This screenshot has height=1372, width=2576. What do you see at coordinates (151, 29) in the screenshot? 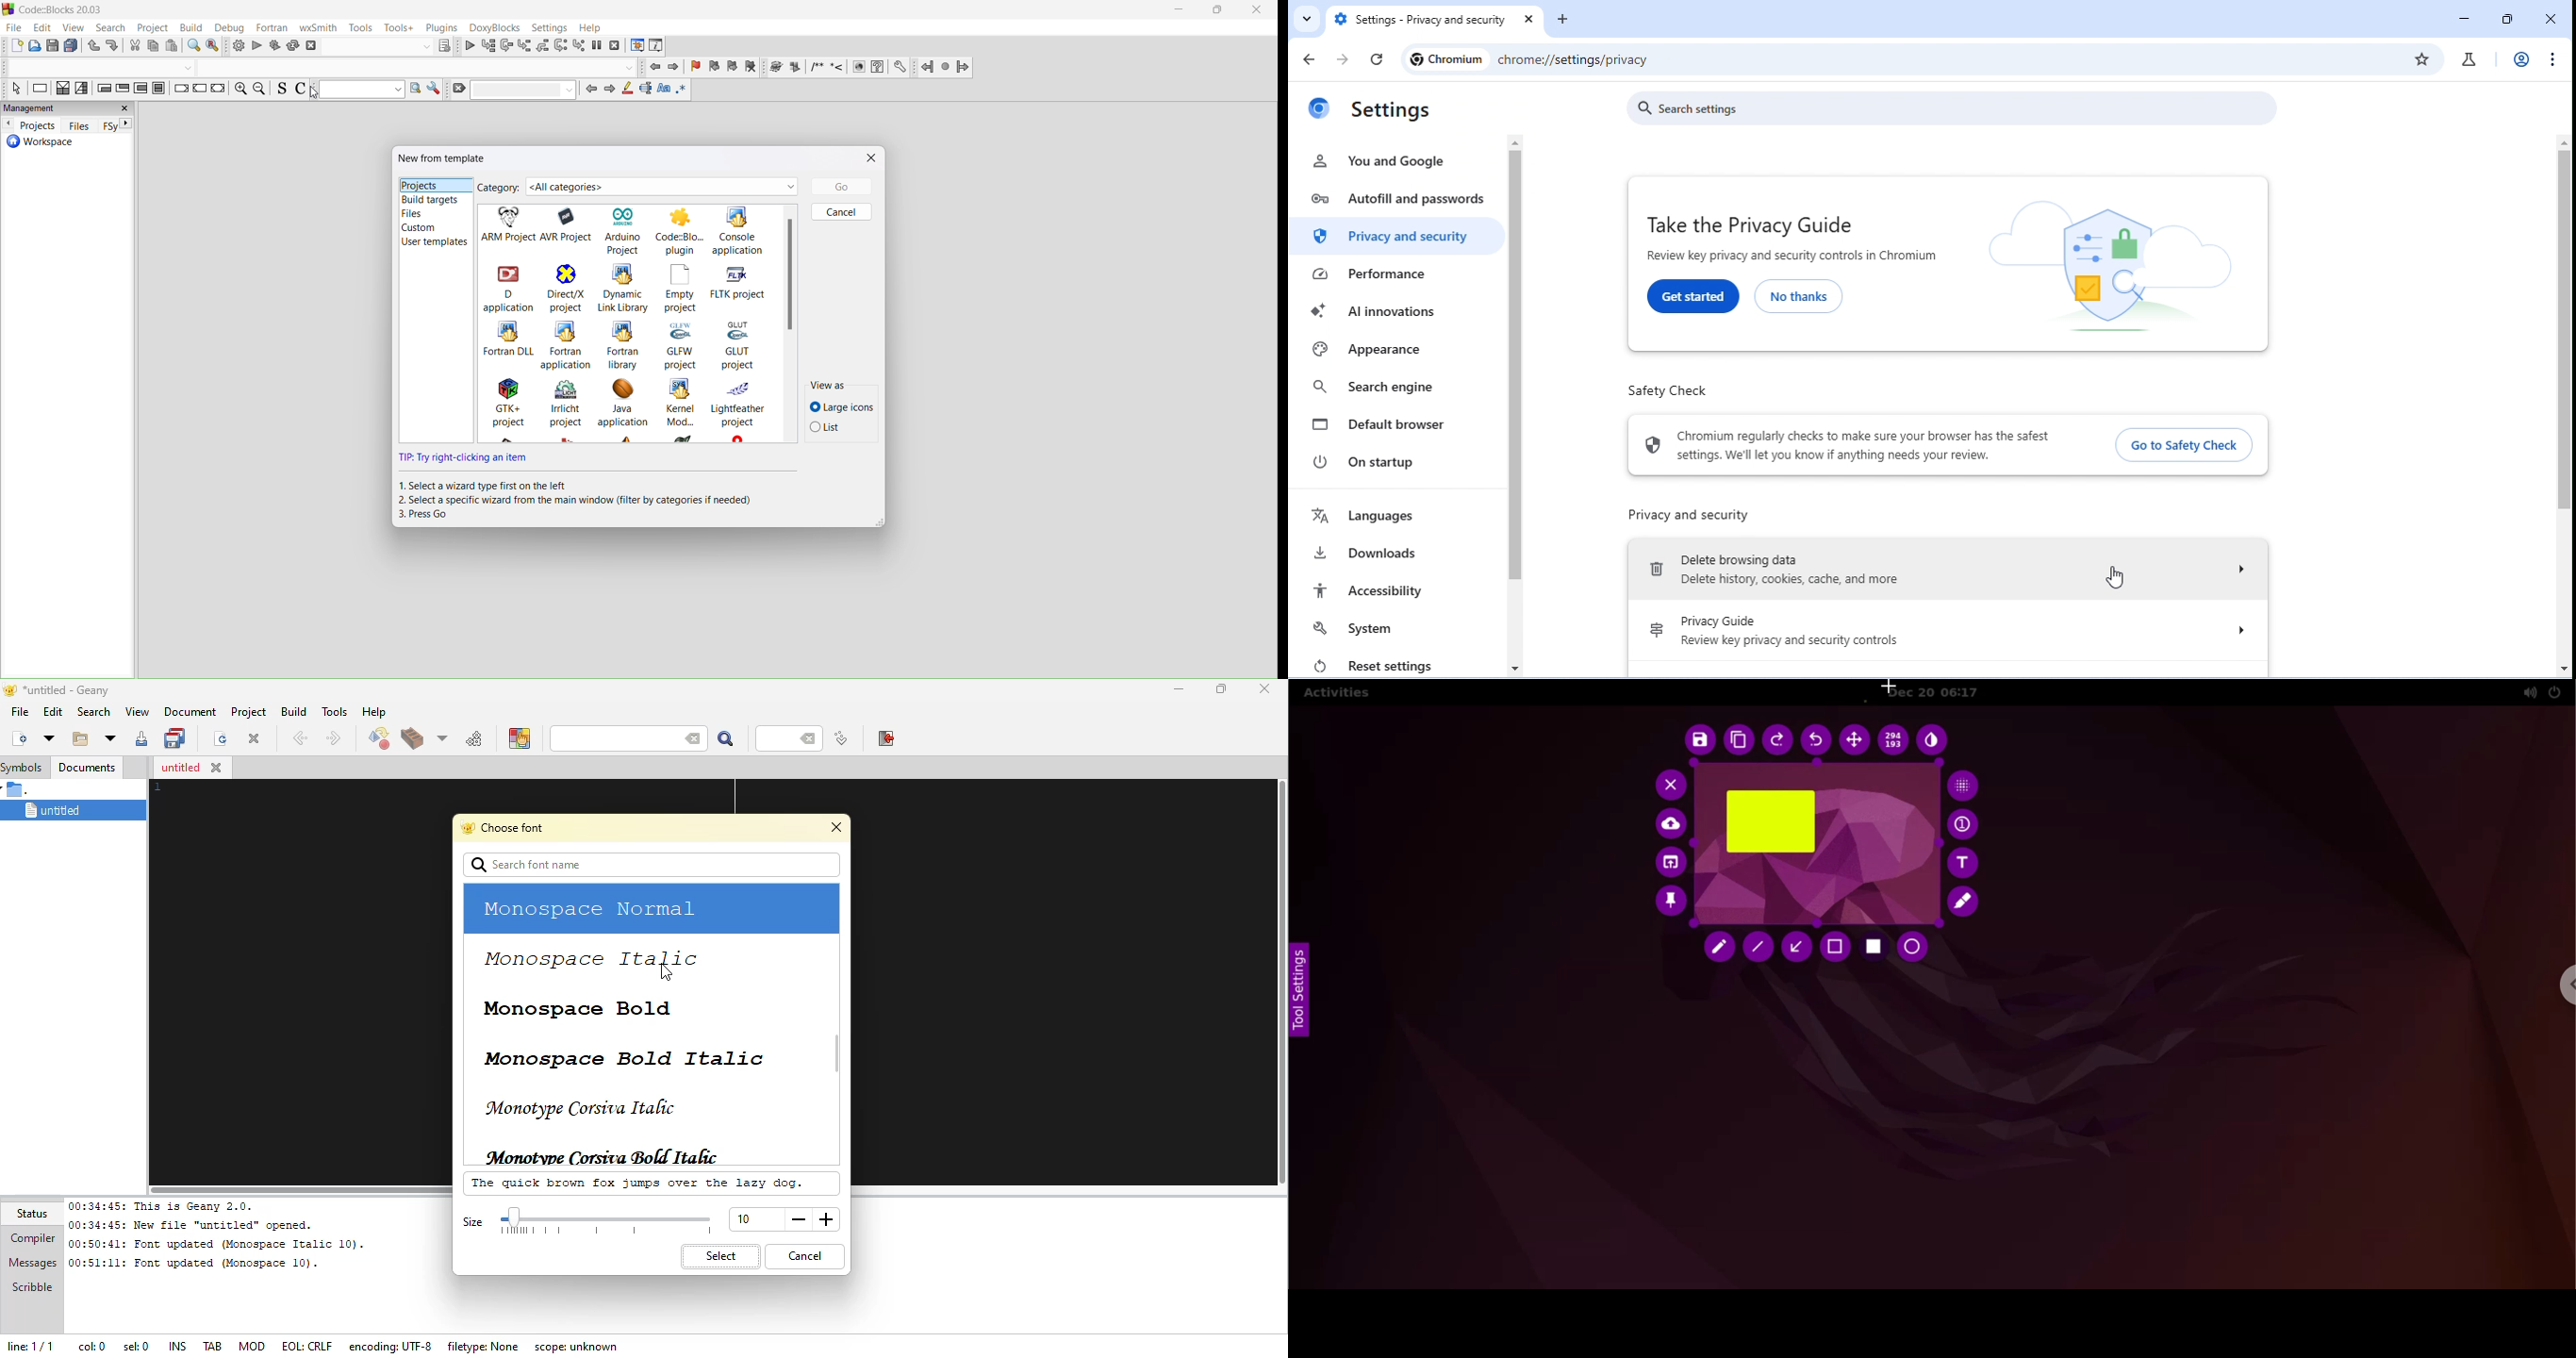
I see `project` at bounding box center [151, 29].